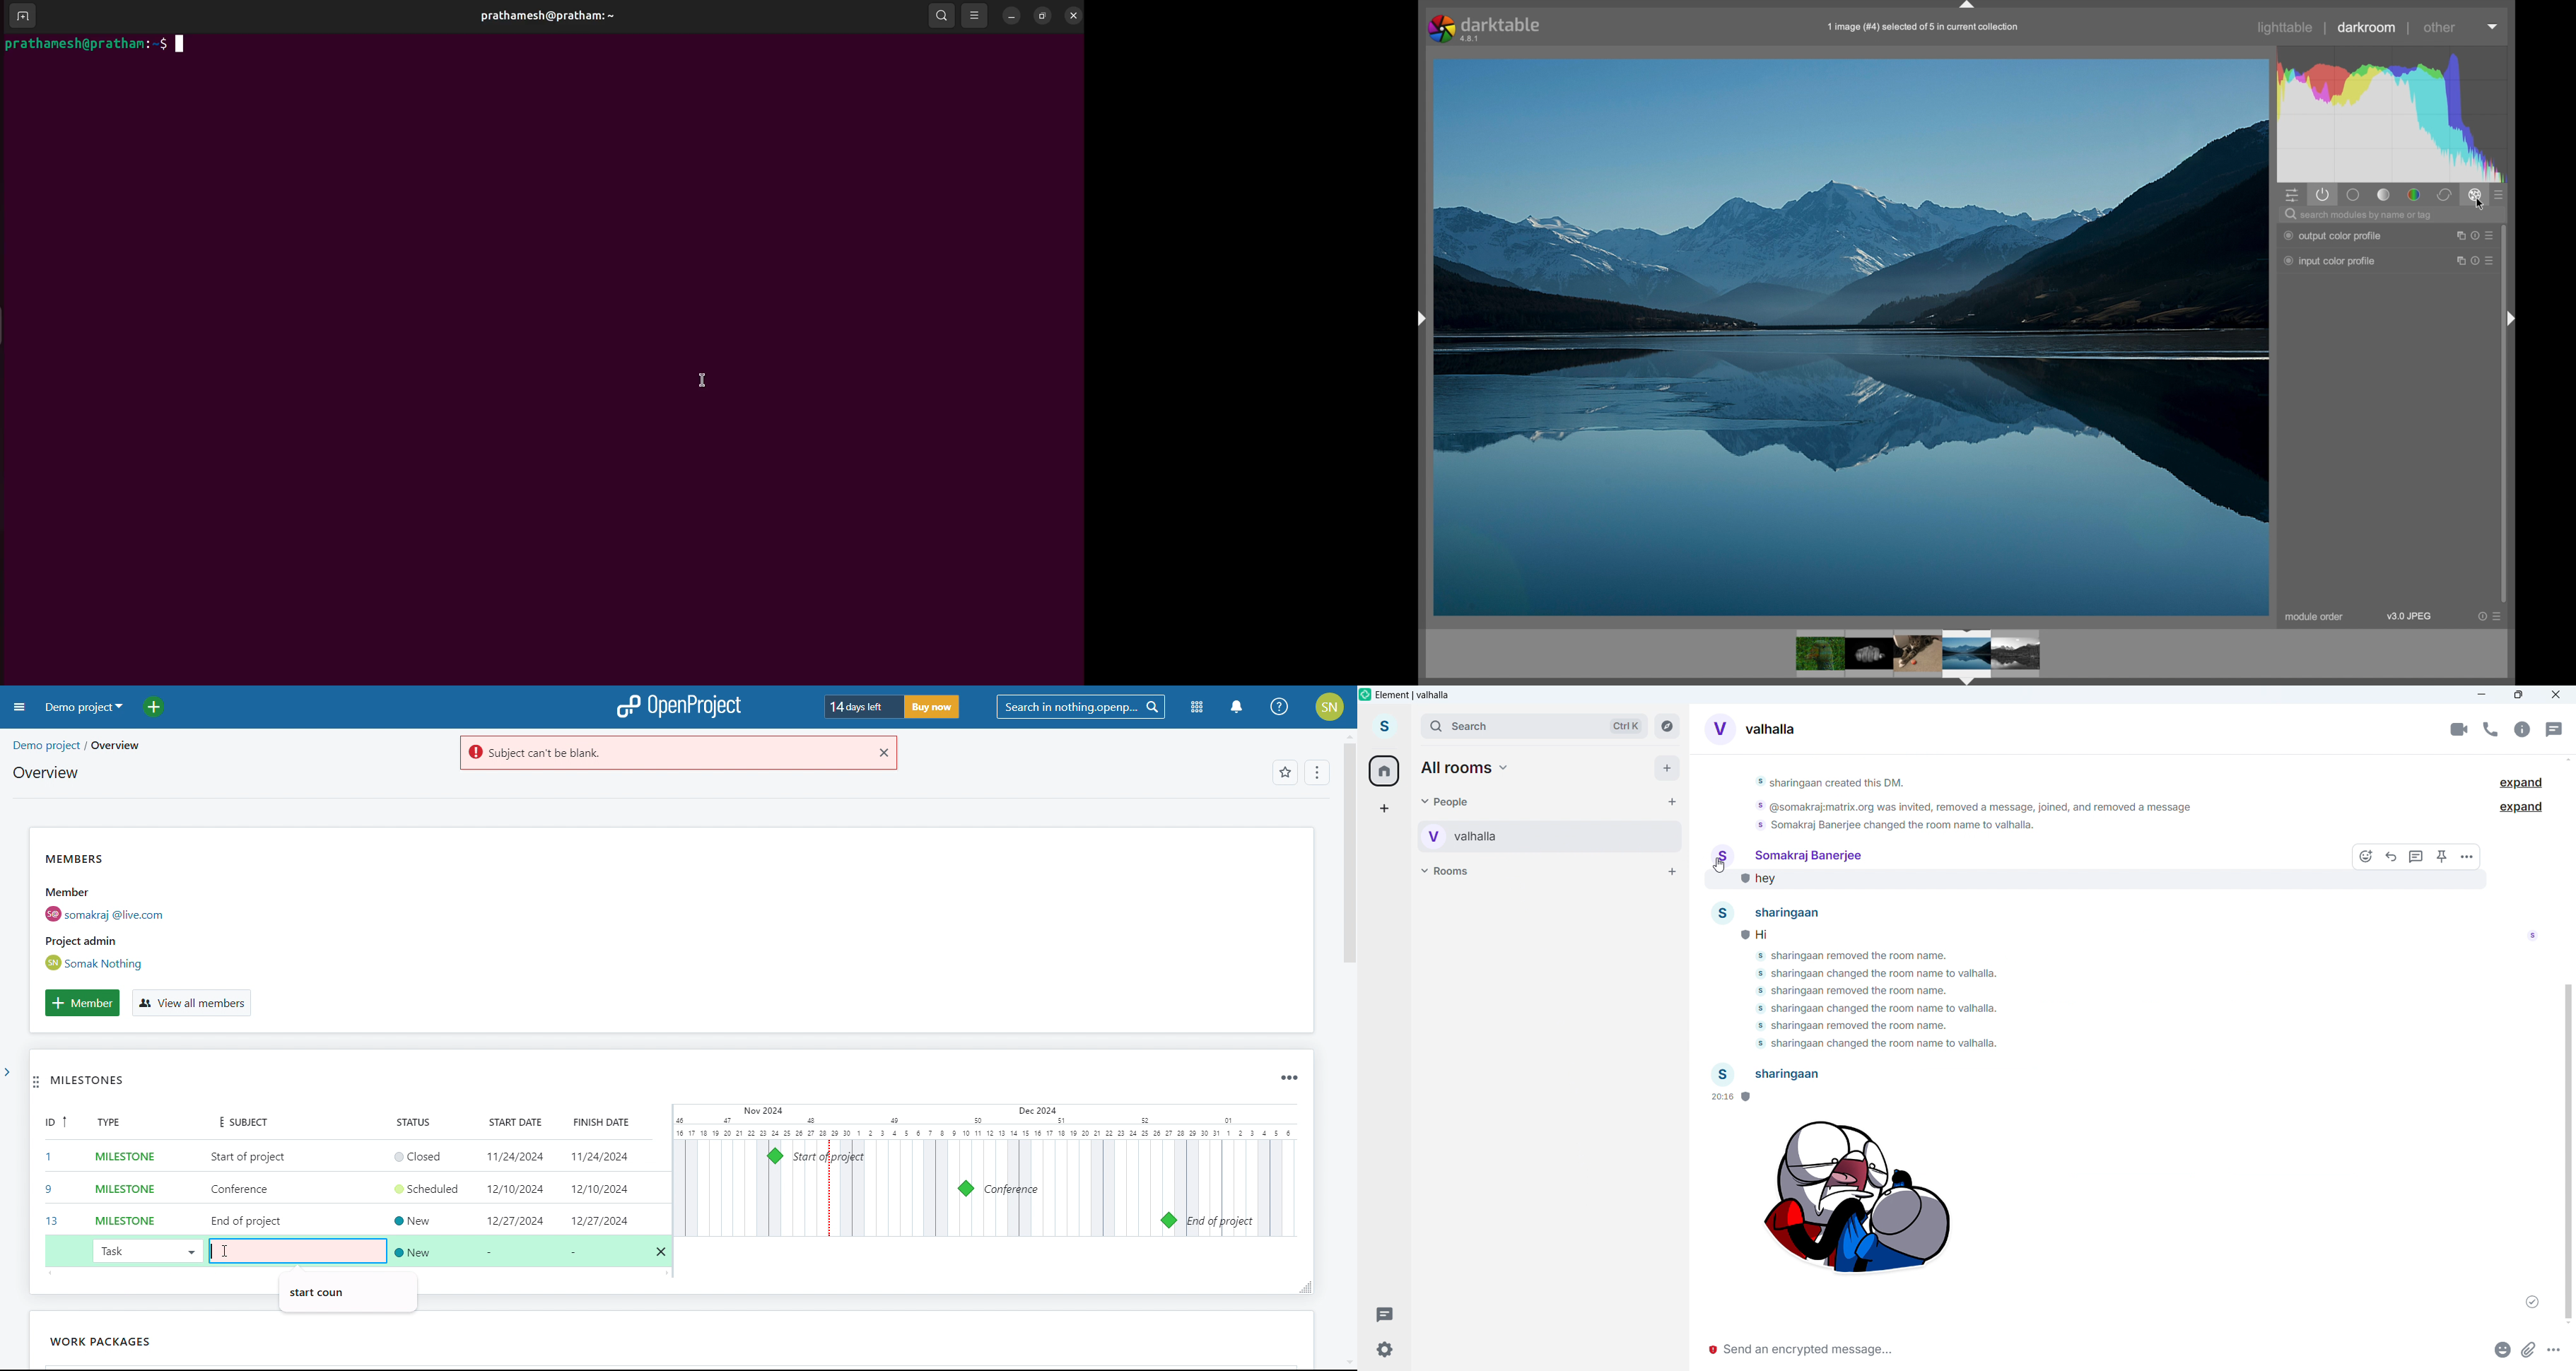  I want to click on home, so click(1385, 771).